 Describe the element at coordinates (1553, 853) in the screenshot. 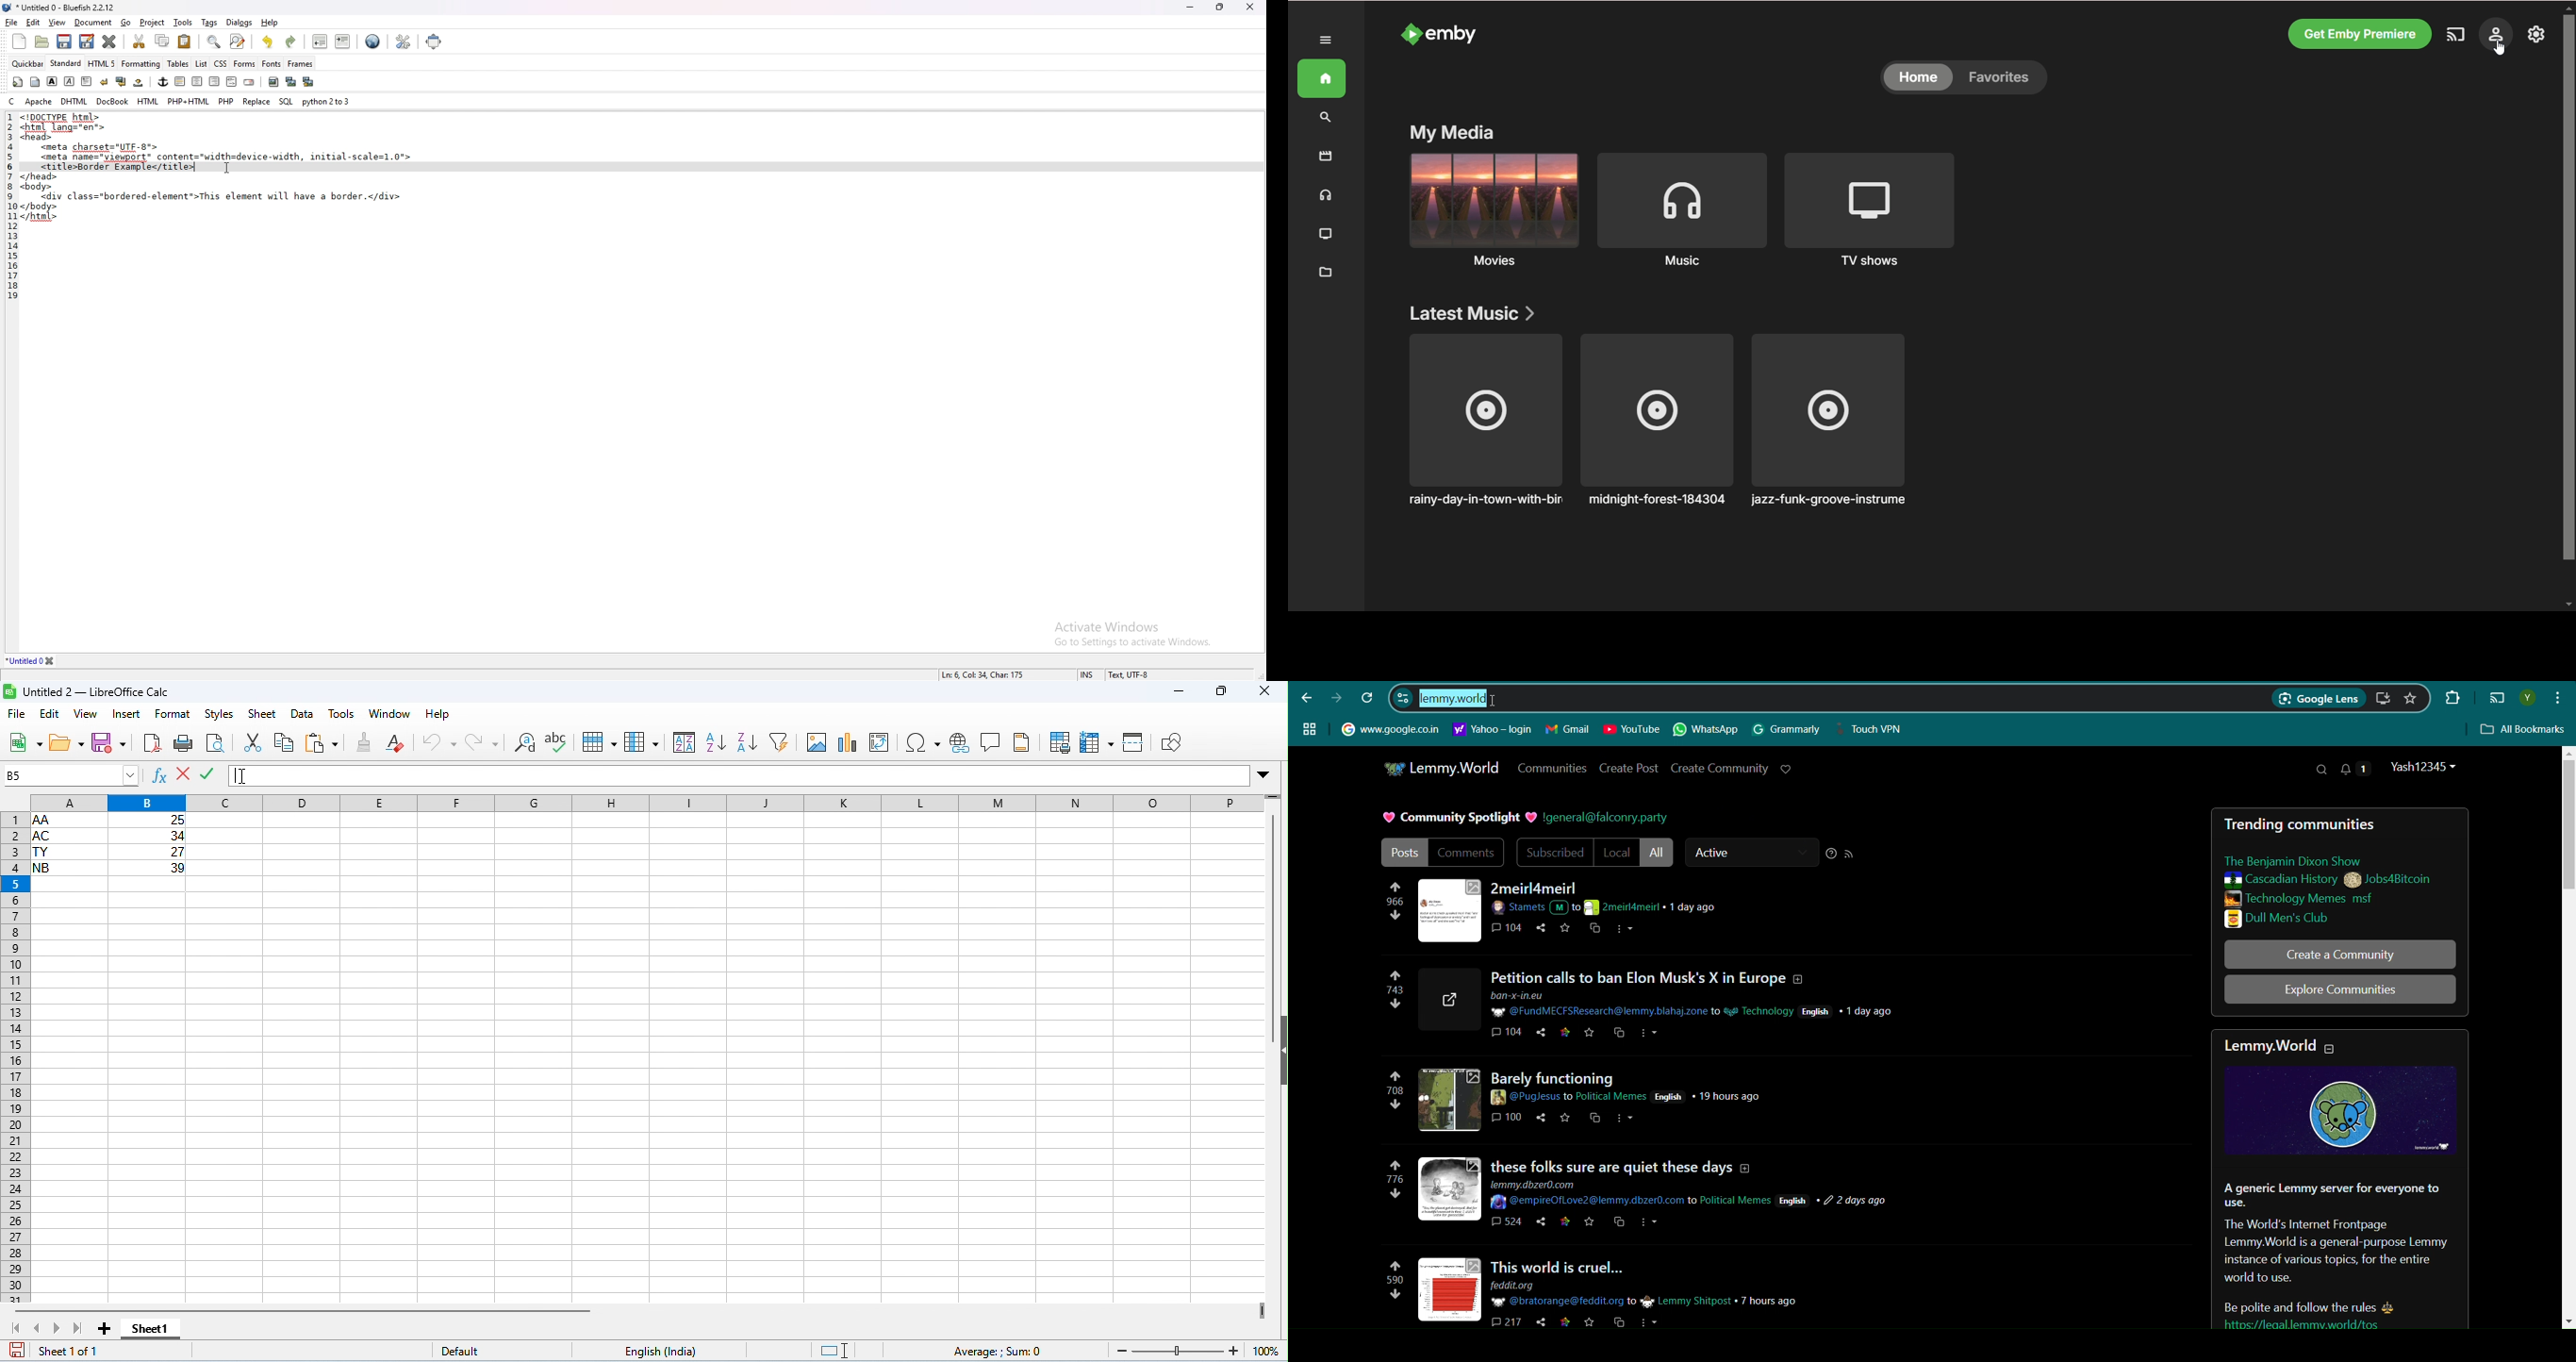

I see `Subscribed` at that location.